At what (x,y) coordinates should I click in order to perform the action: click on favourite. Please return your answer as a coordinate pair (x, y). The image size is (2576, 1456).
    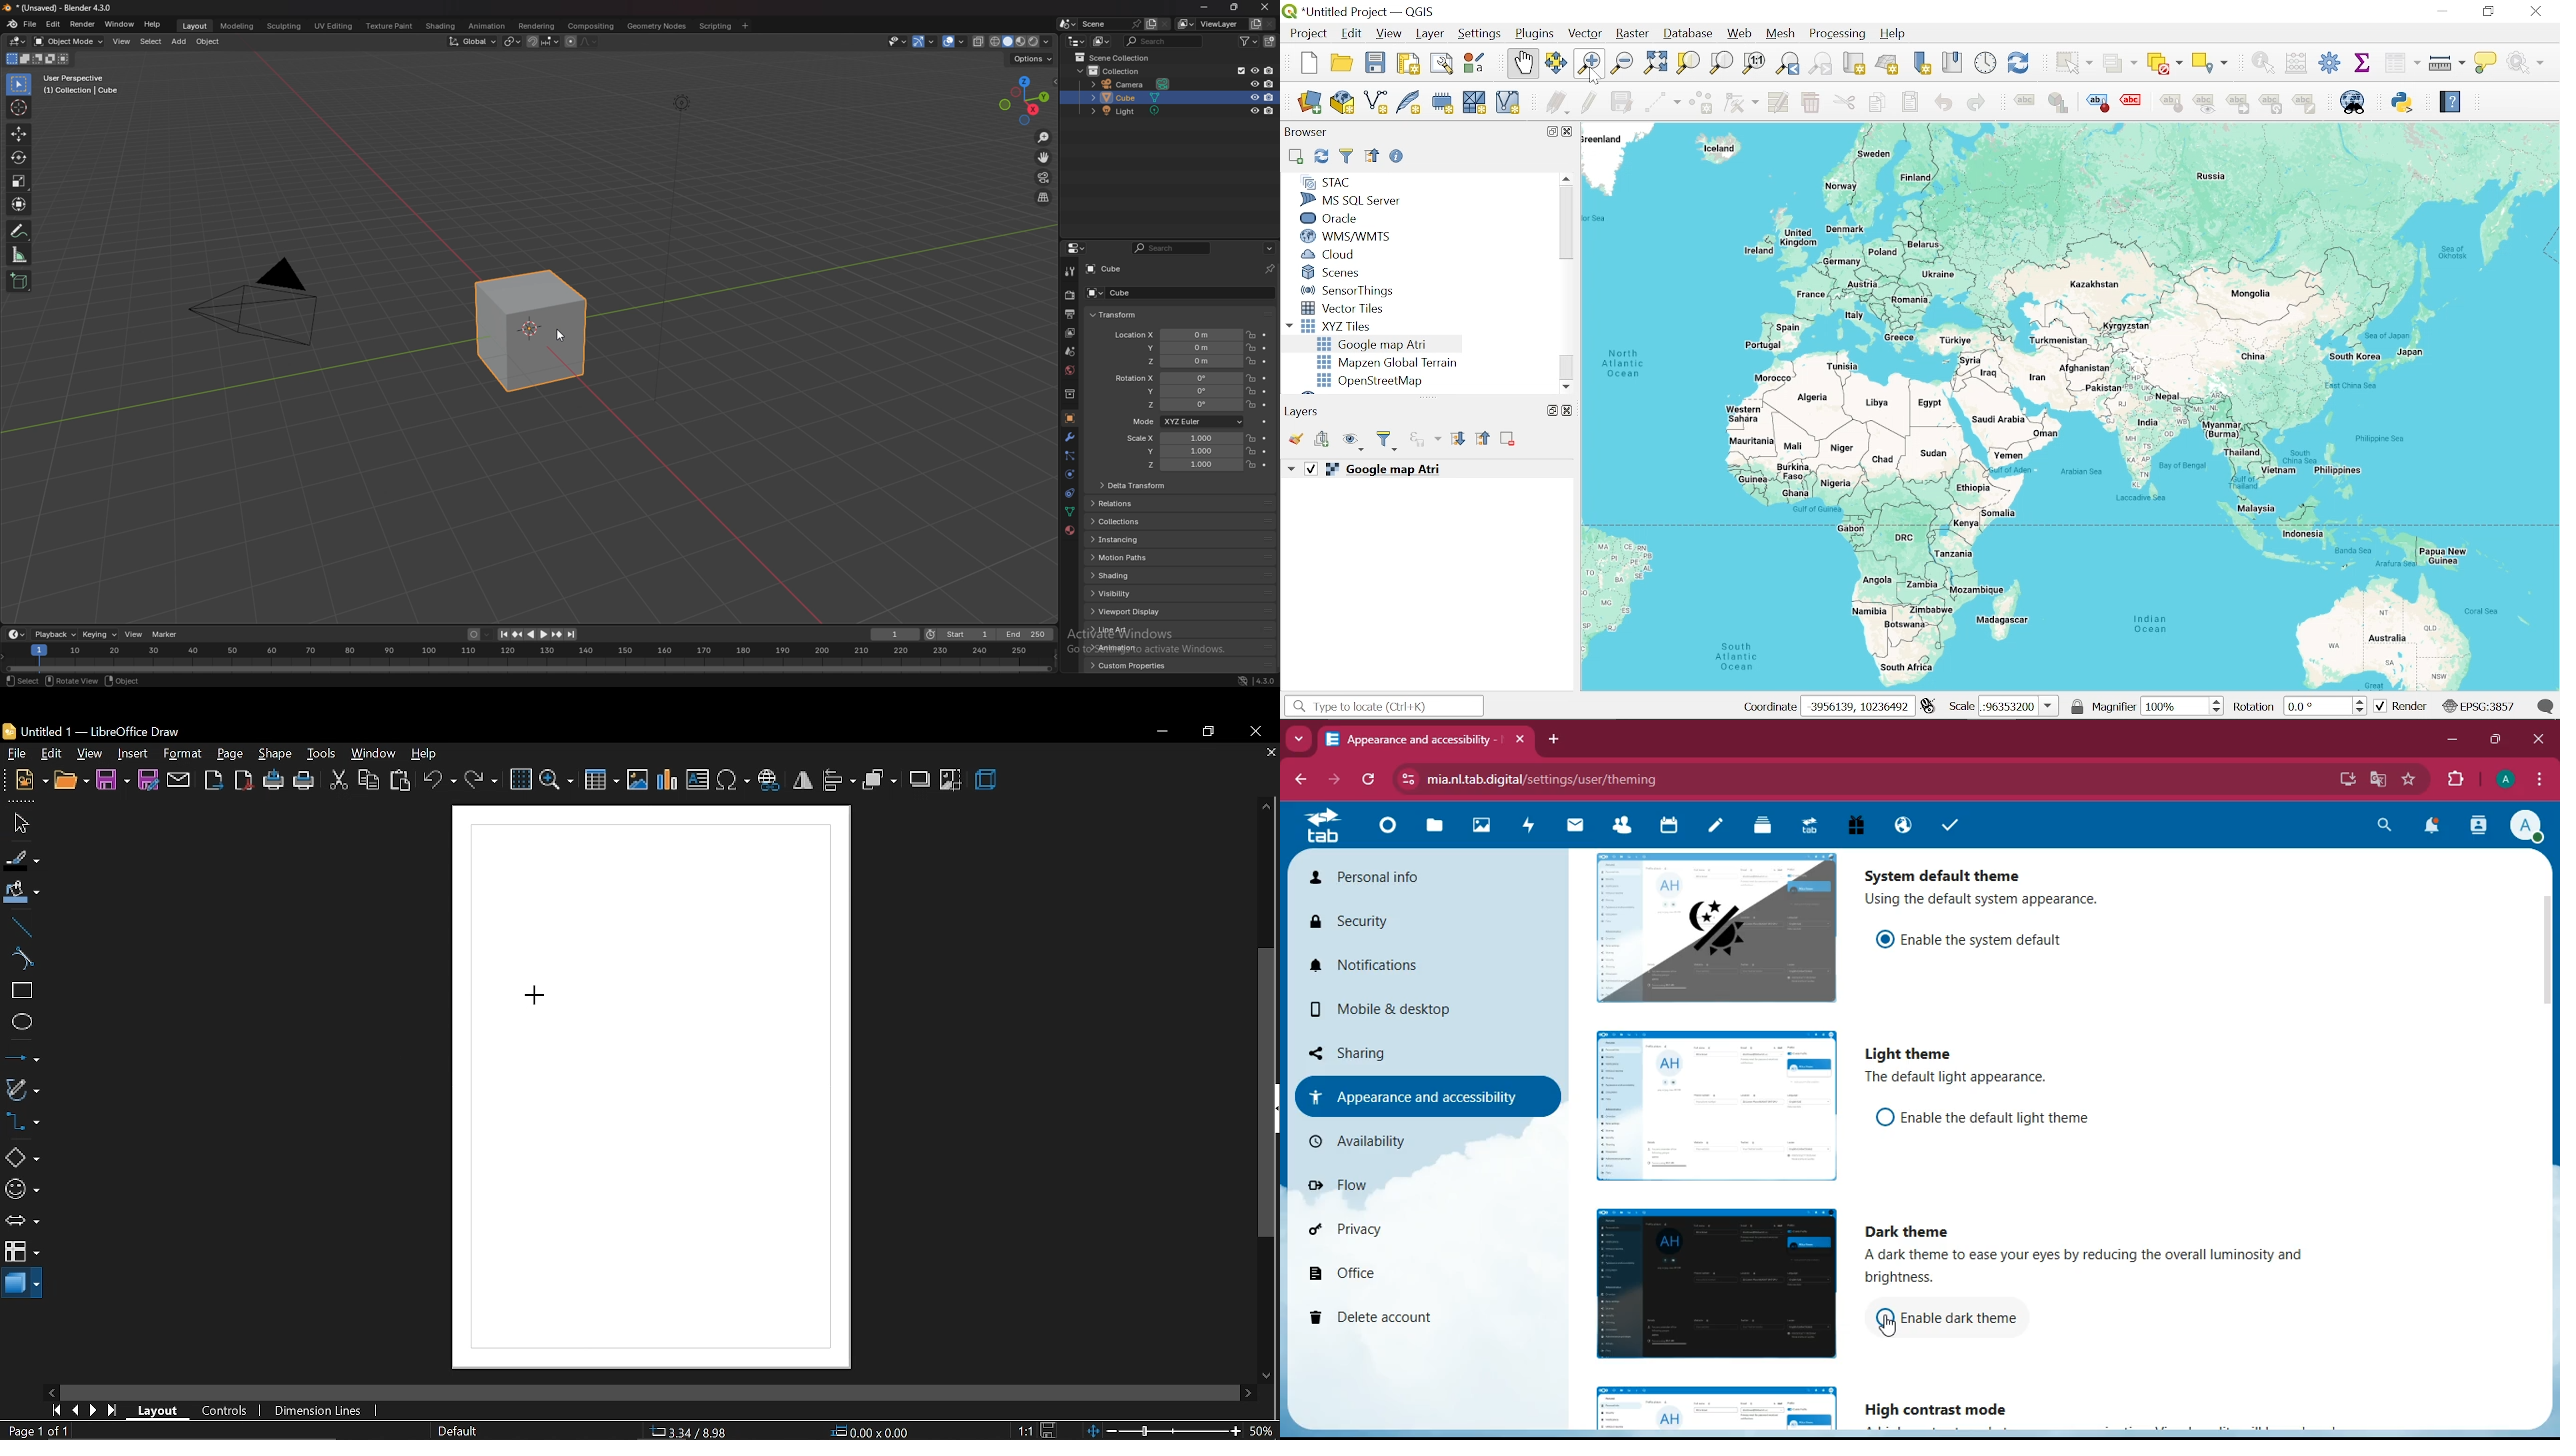
    Looking at the image, I should click on (2411, 780).